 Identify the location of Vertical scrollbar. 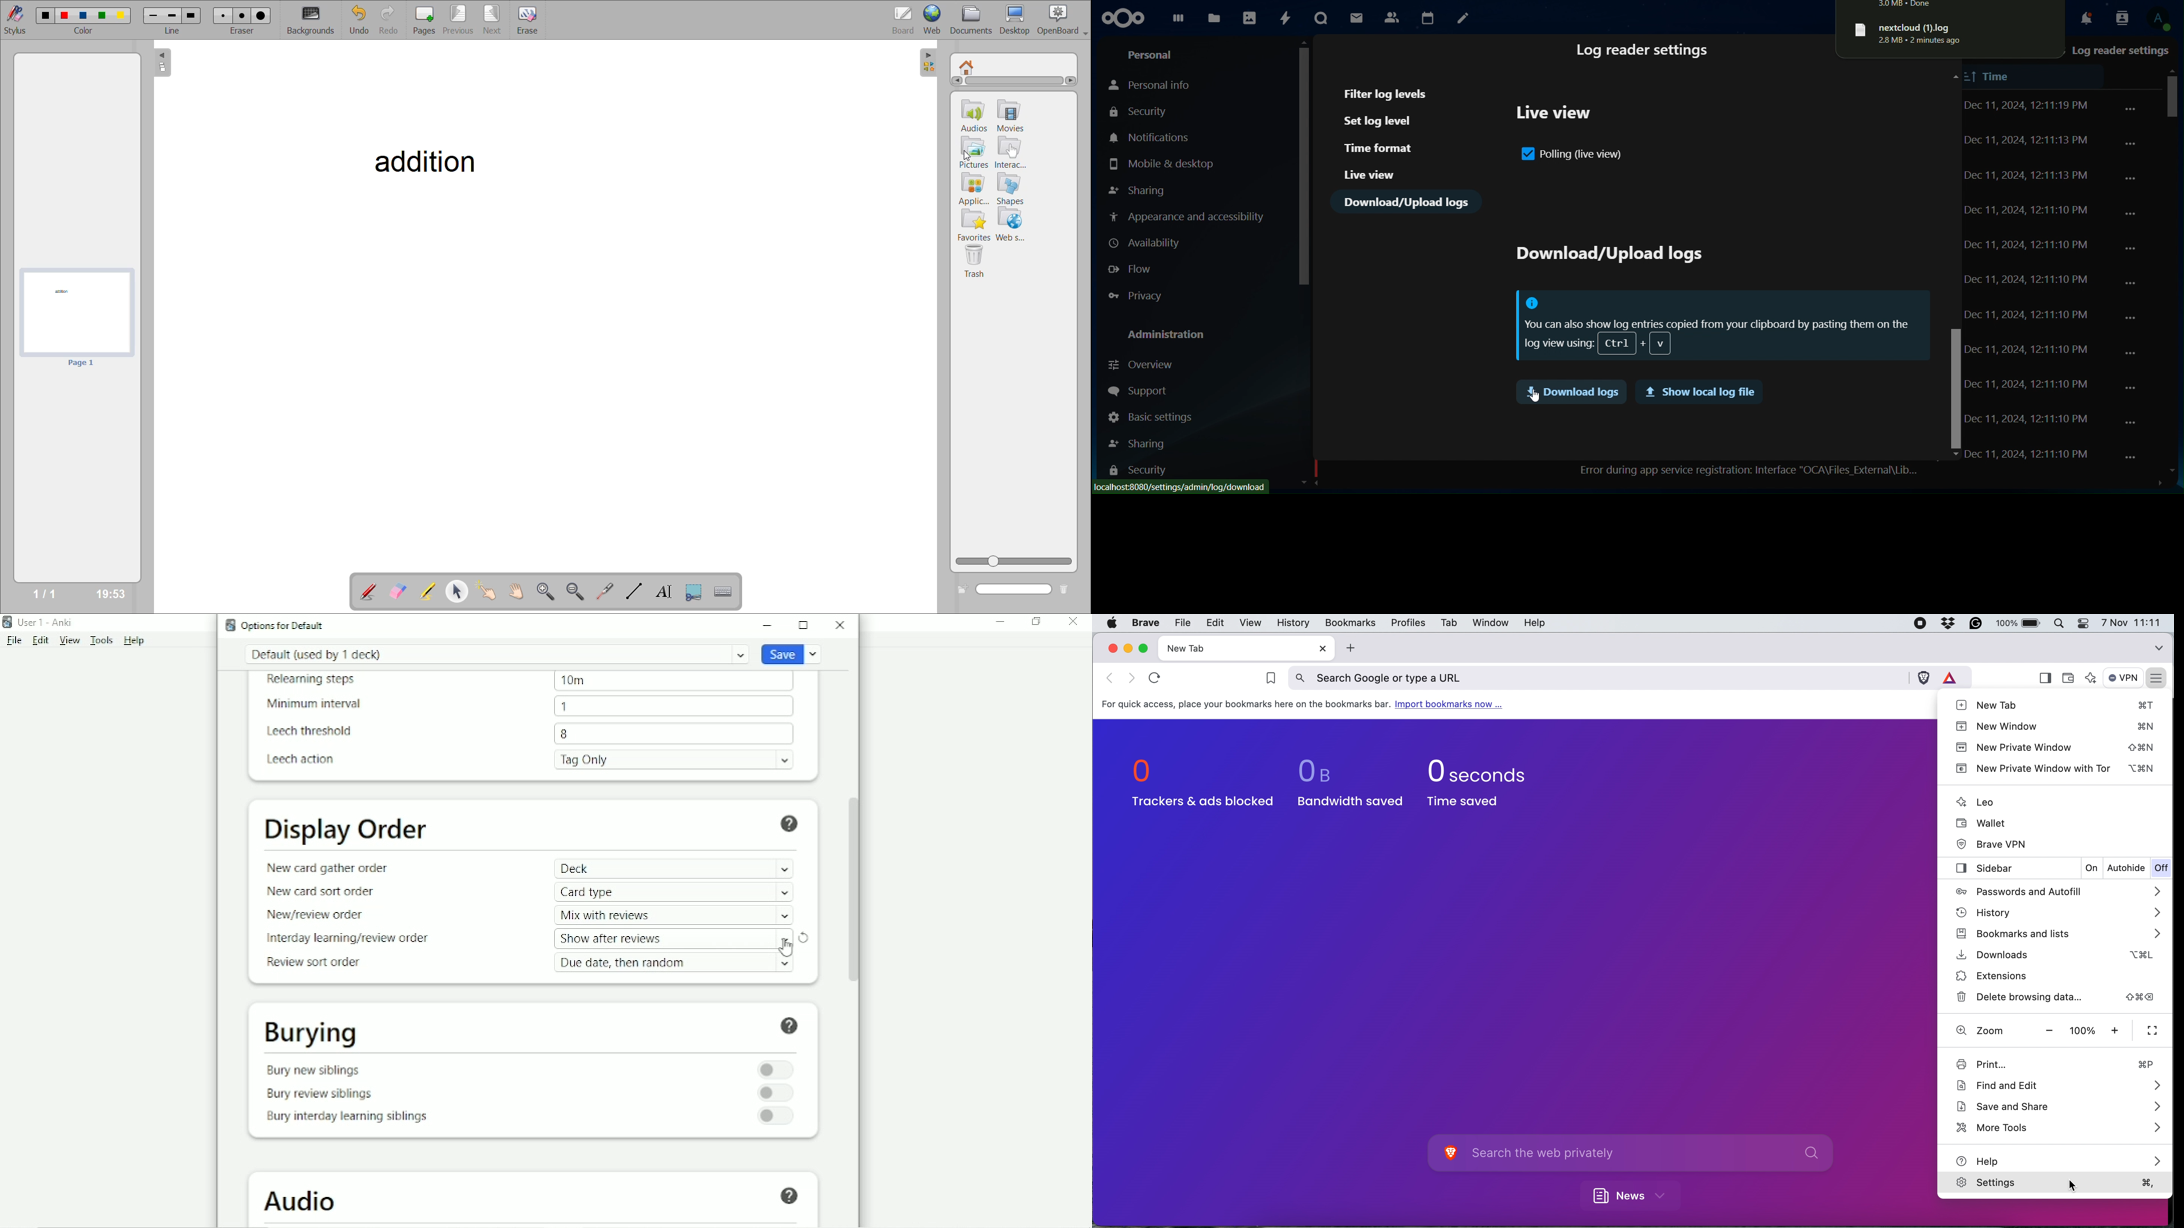
(851, 888).